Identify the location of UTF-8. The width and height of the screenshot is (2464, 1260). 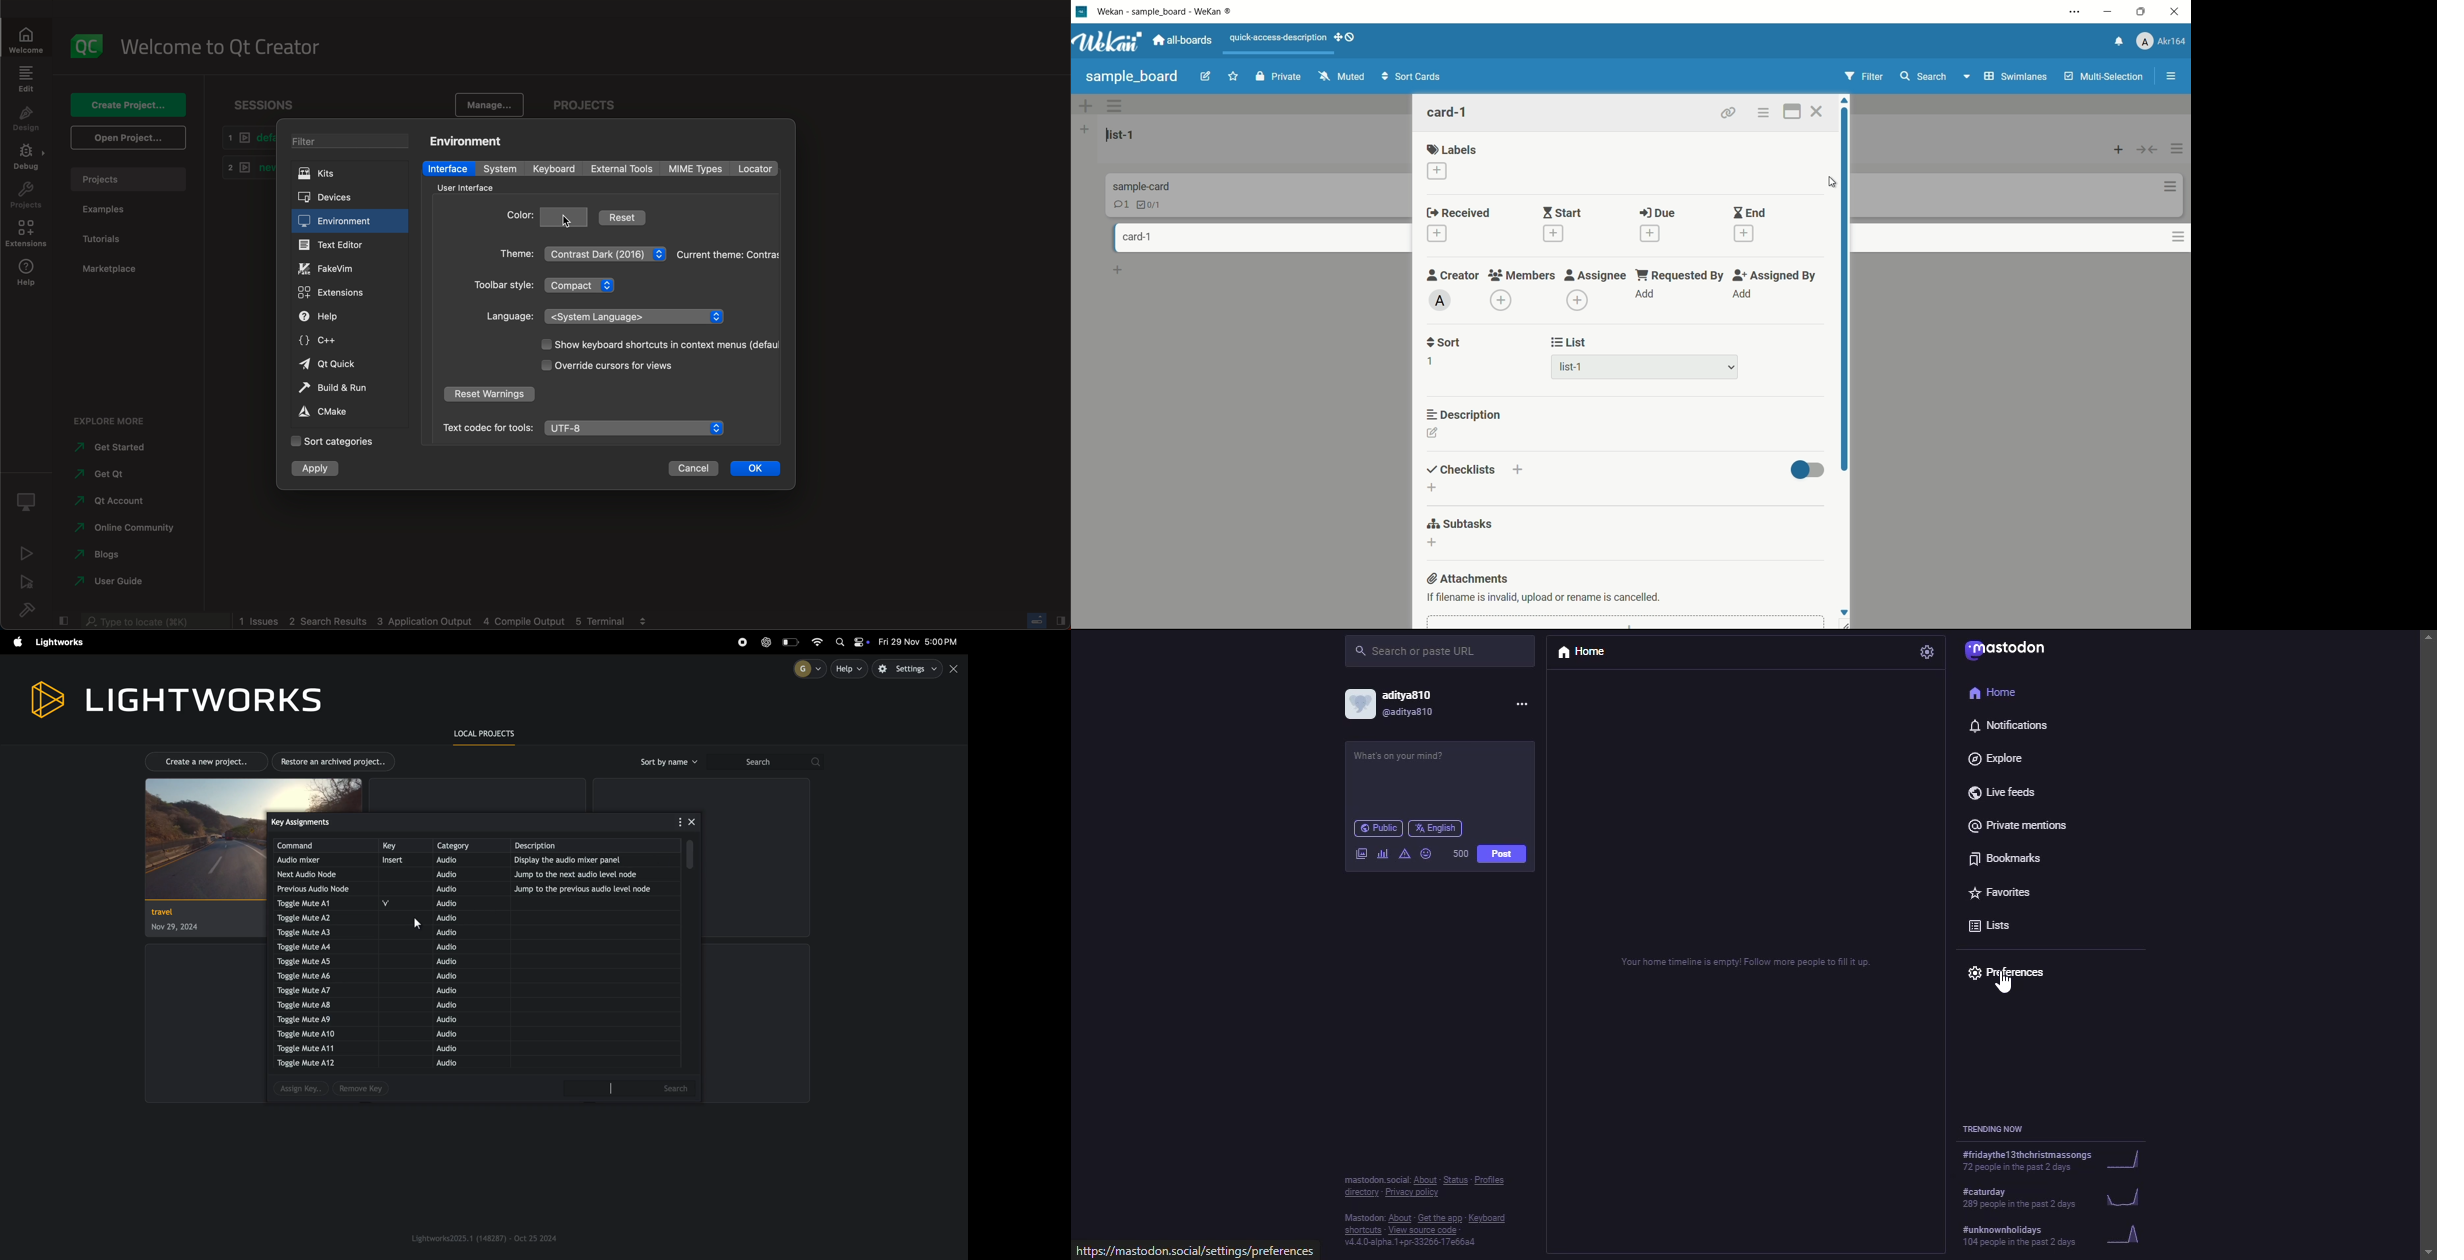
(636, 428).